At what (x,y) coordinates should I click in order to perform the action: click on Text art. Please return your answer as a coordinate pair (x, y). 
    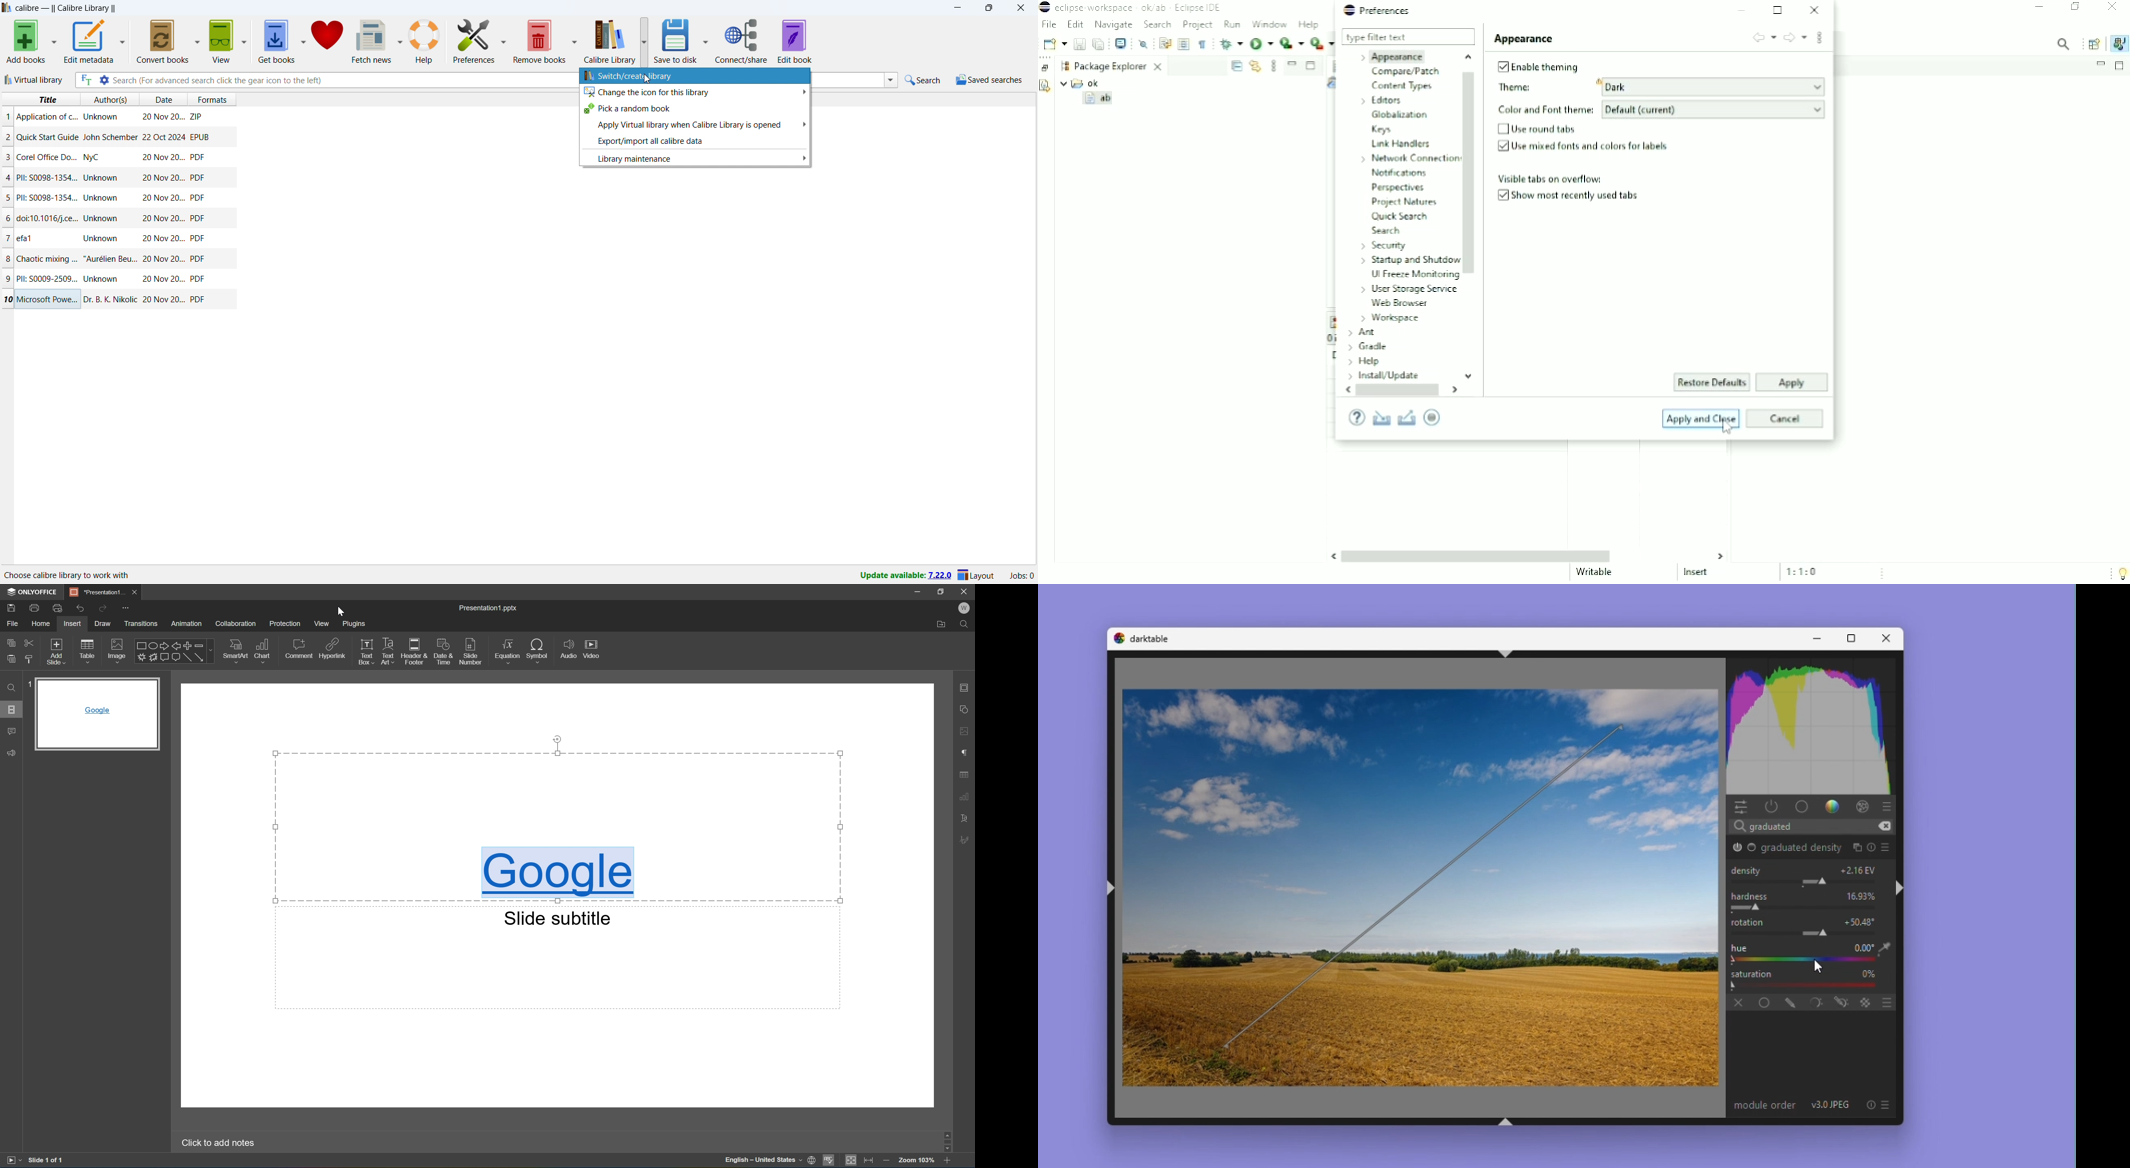
    Looking at the image, I should click on (388, 649).